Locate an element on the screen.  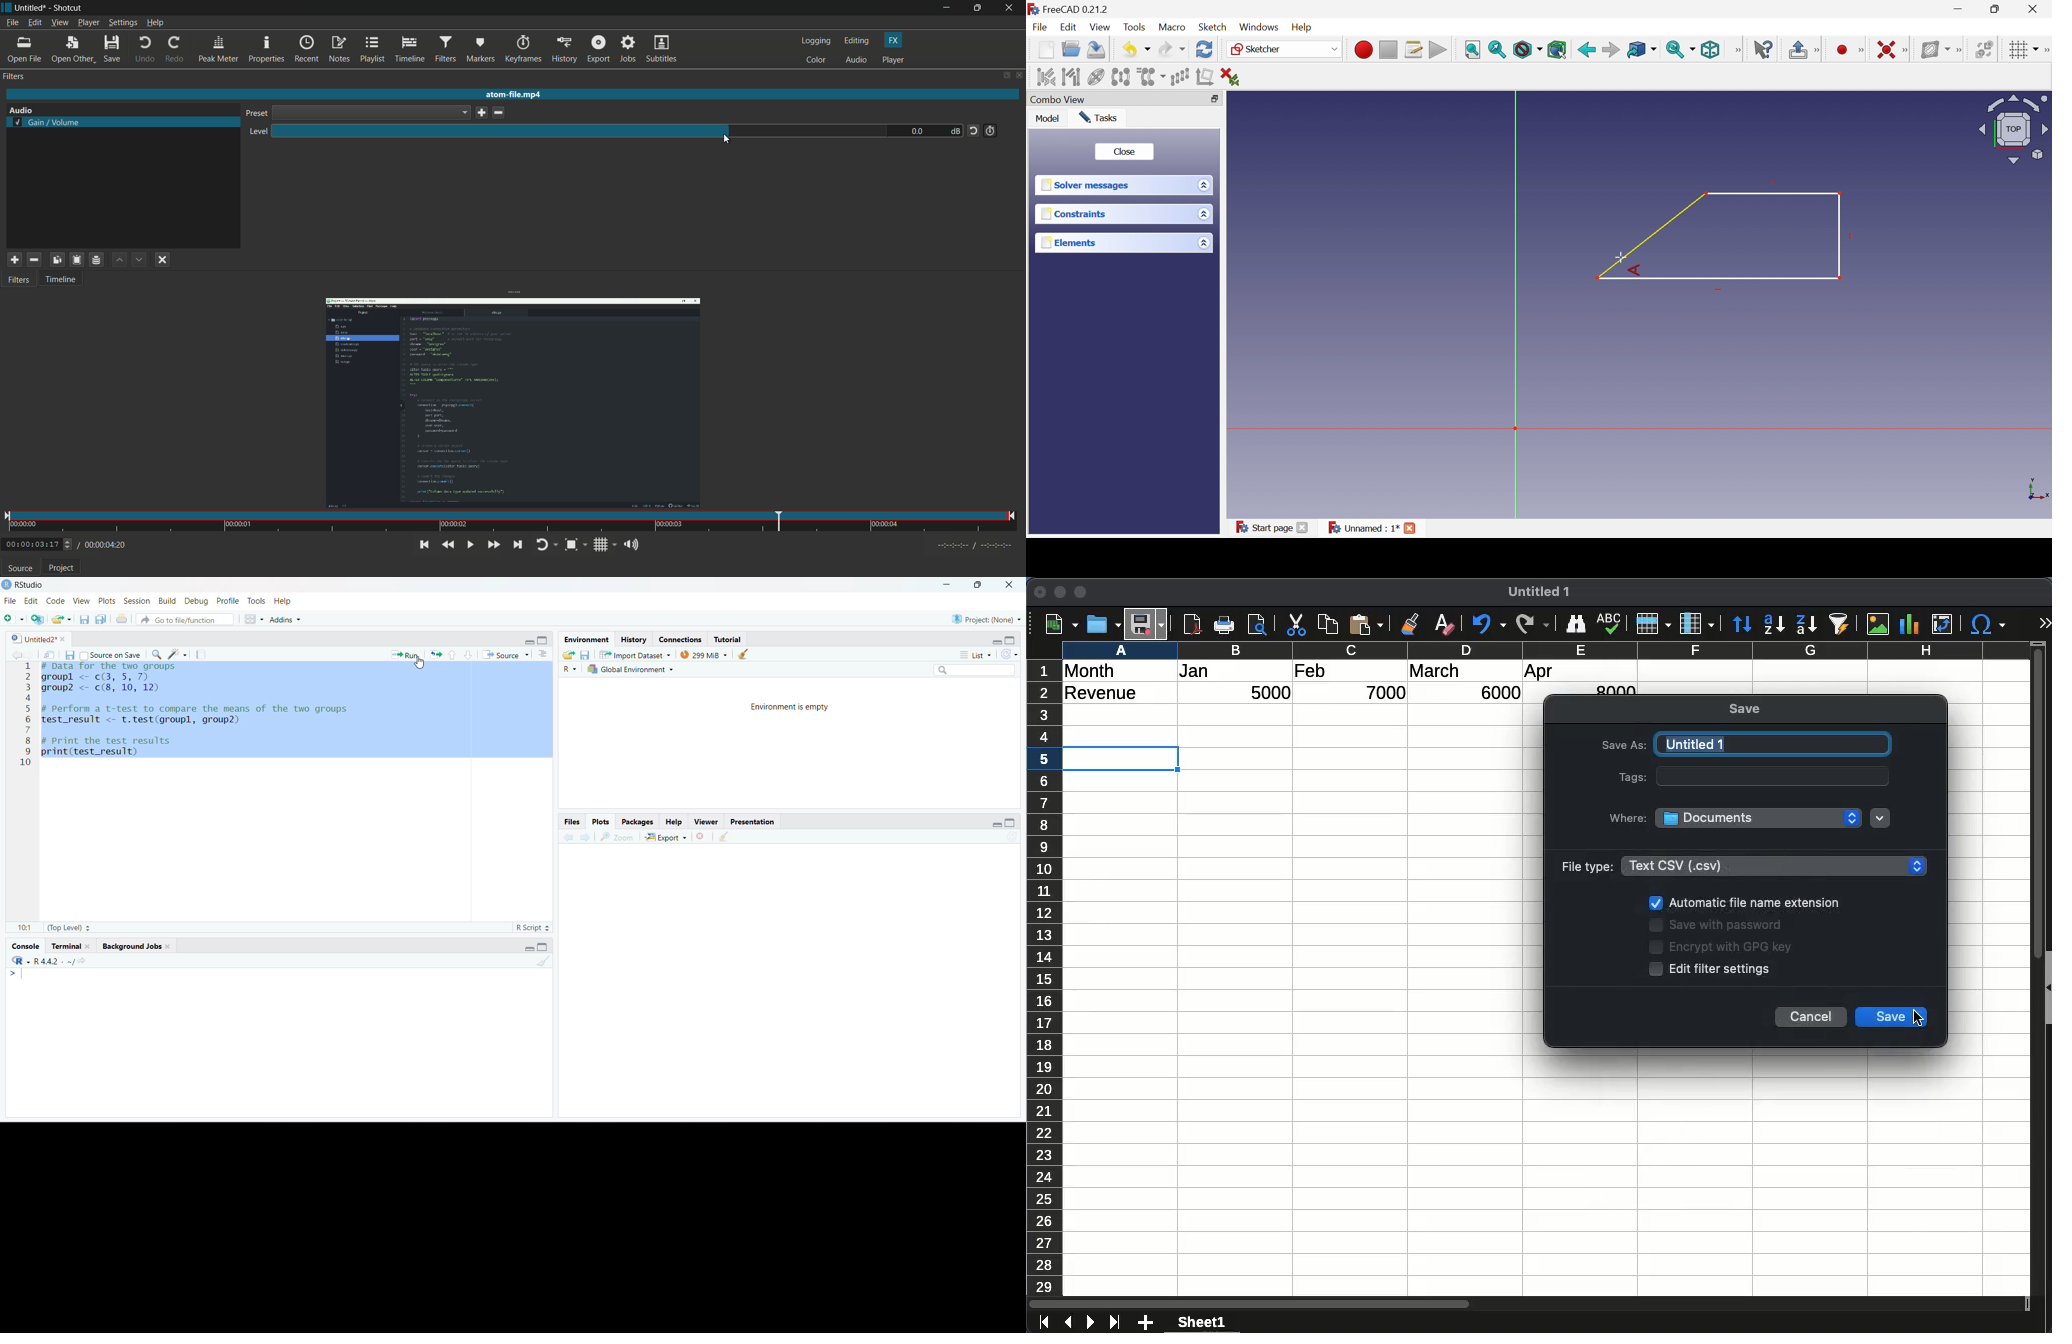
Drop Down is located at coordinates (2037, 48).